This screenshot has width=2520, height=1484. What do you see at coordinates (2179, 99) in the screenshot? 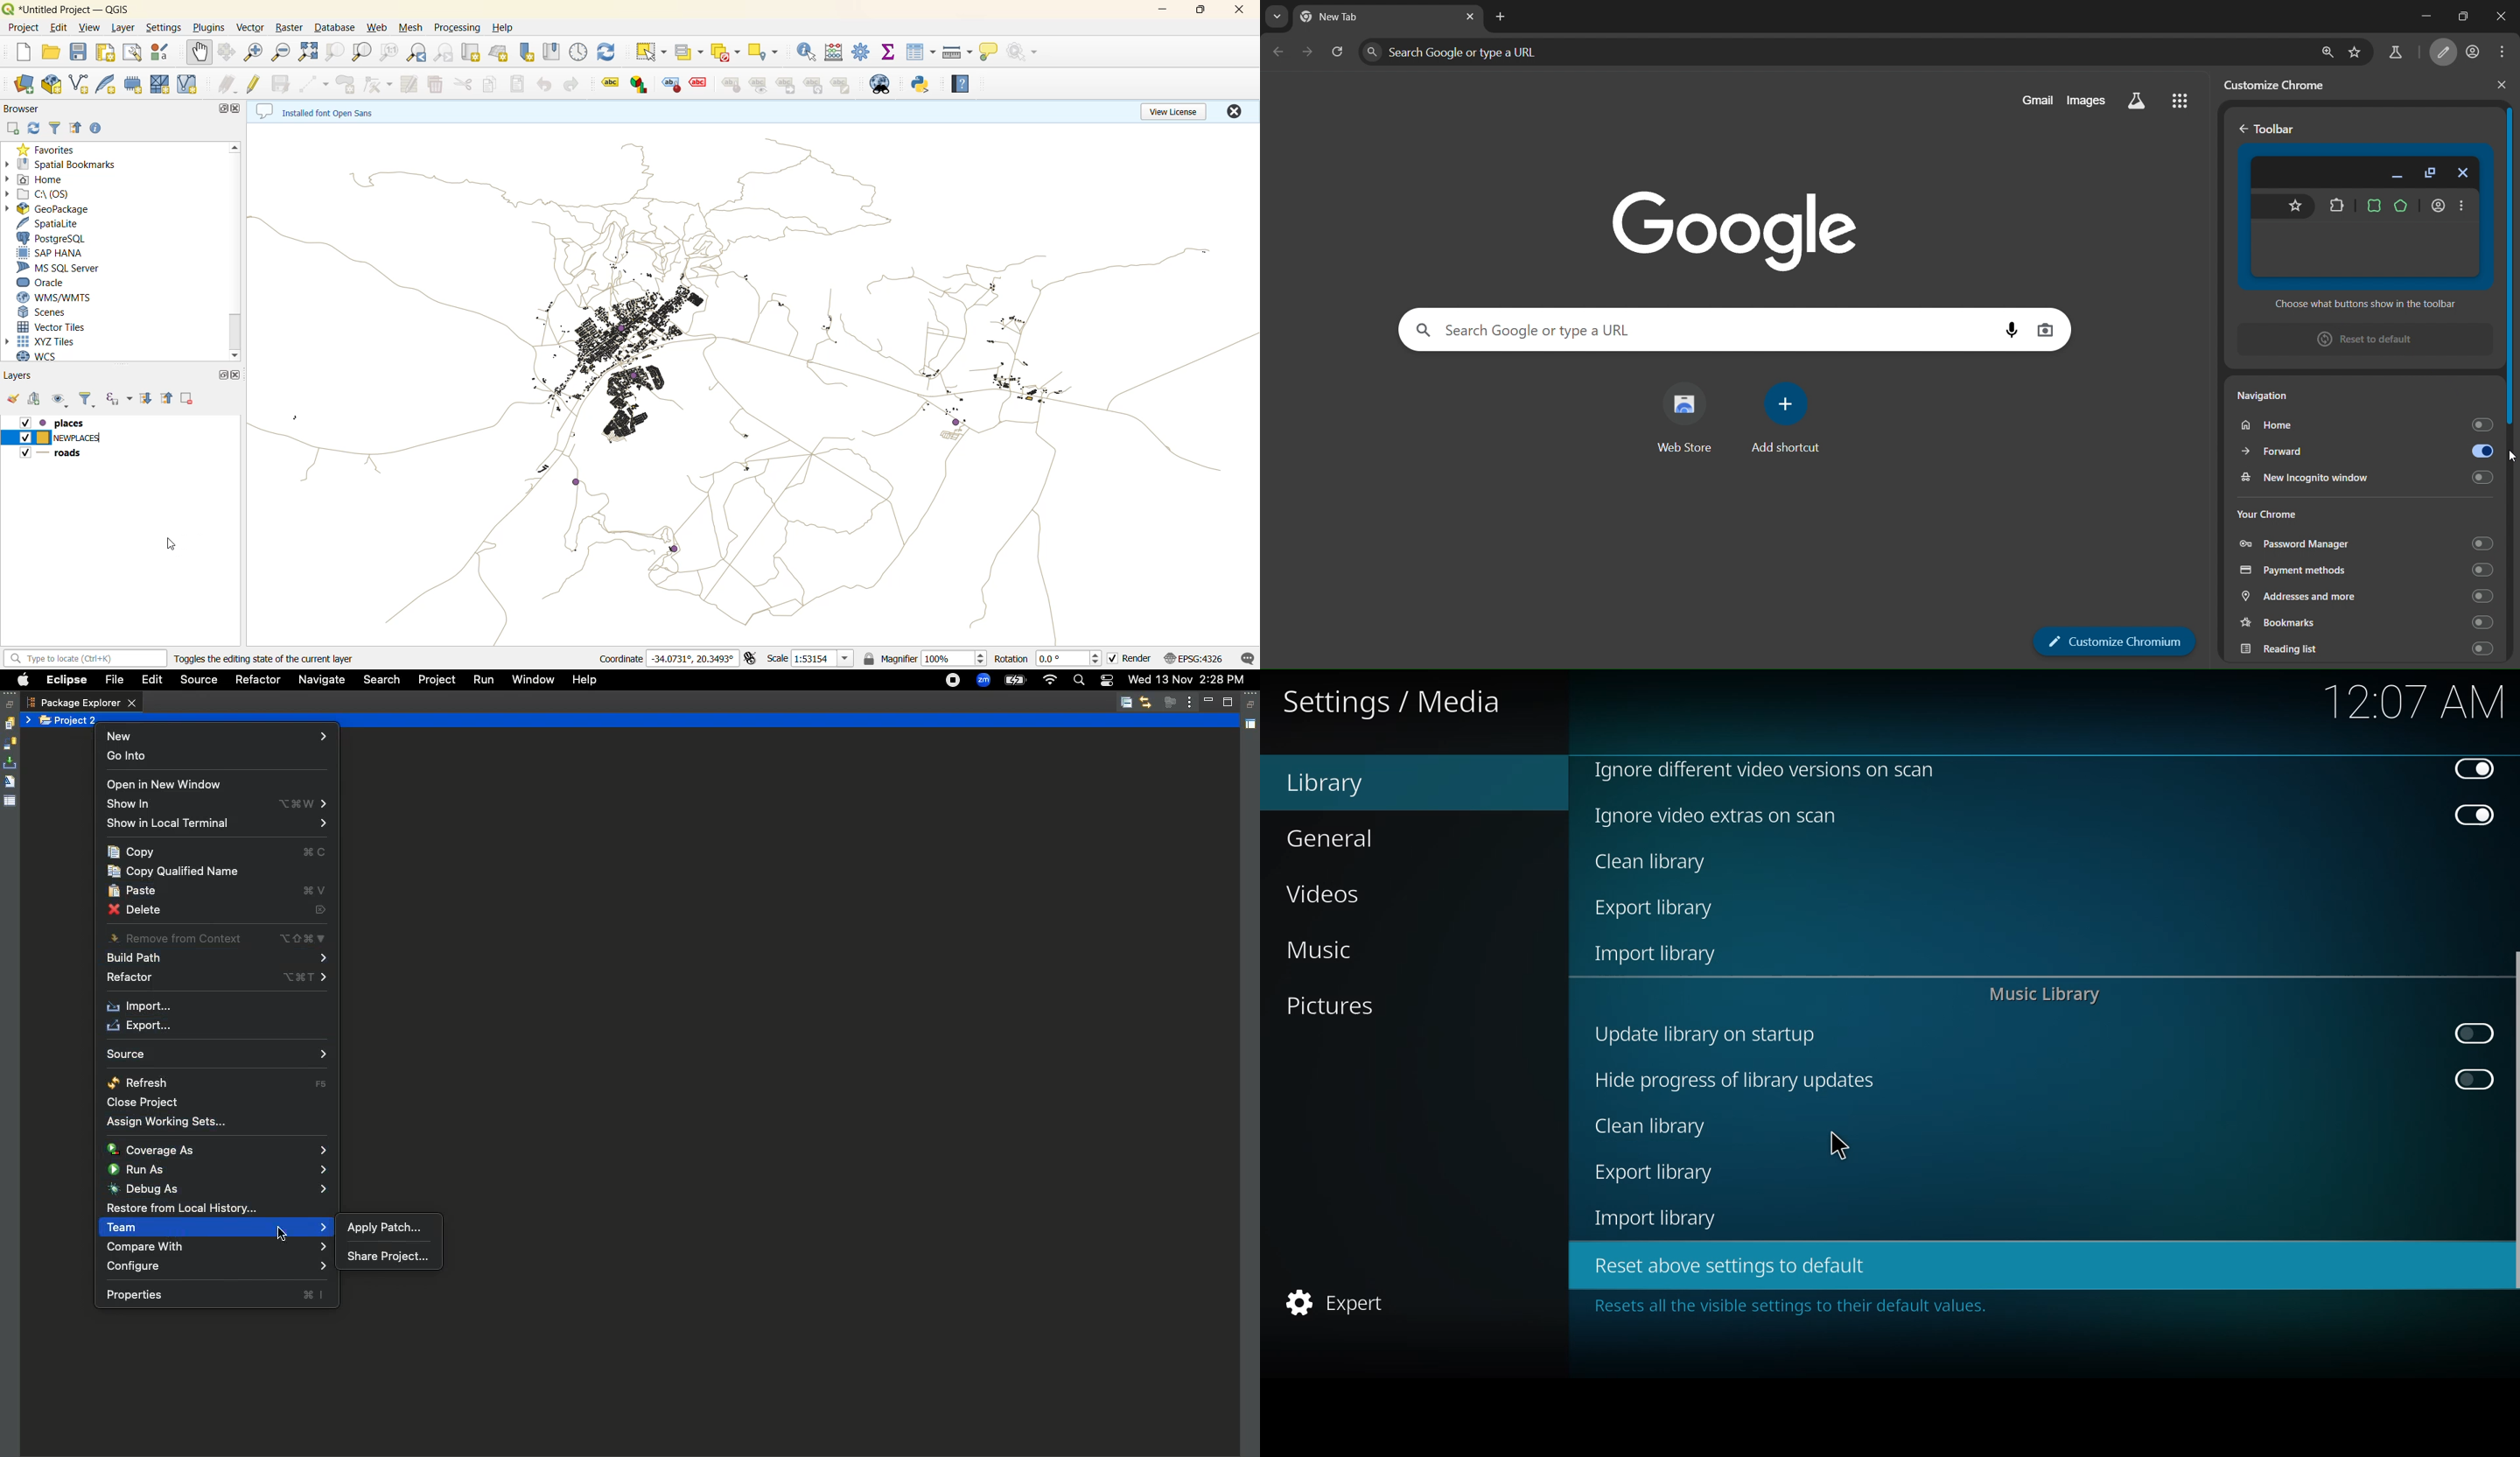
I see `google apps` at bounding box center [2179, 99].